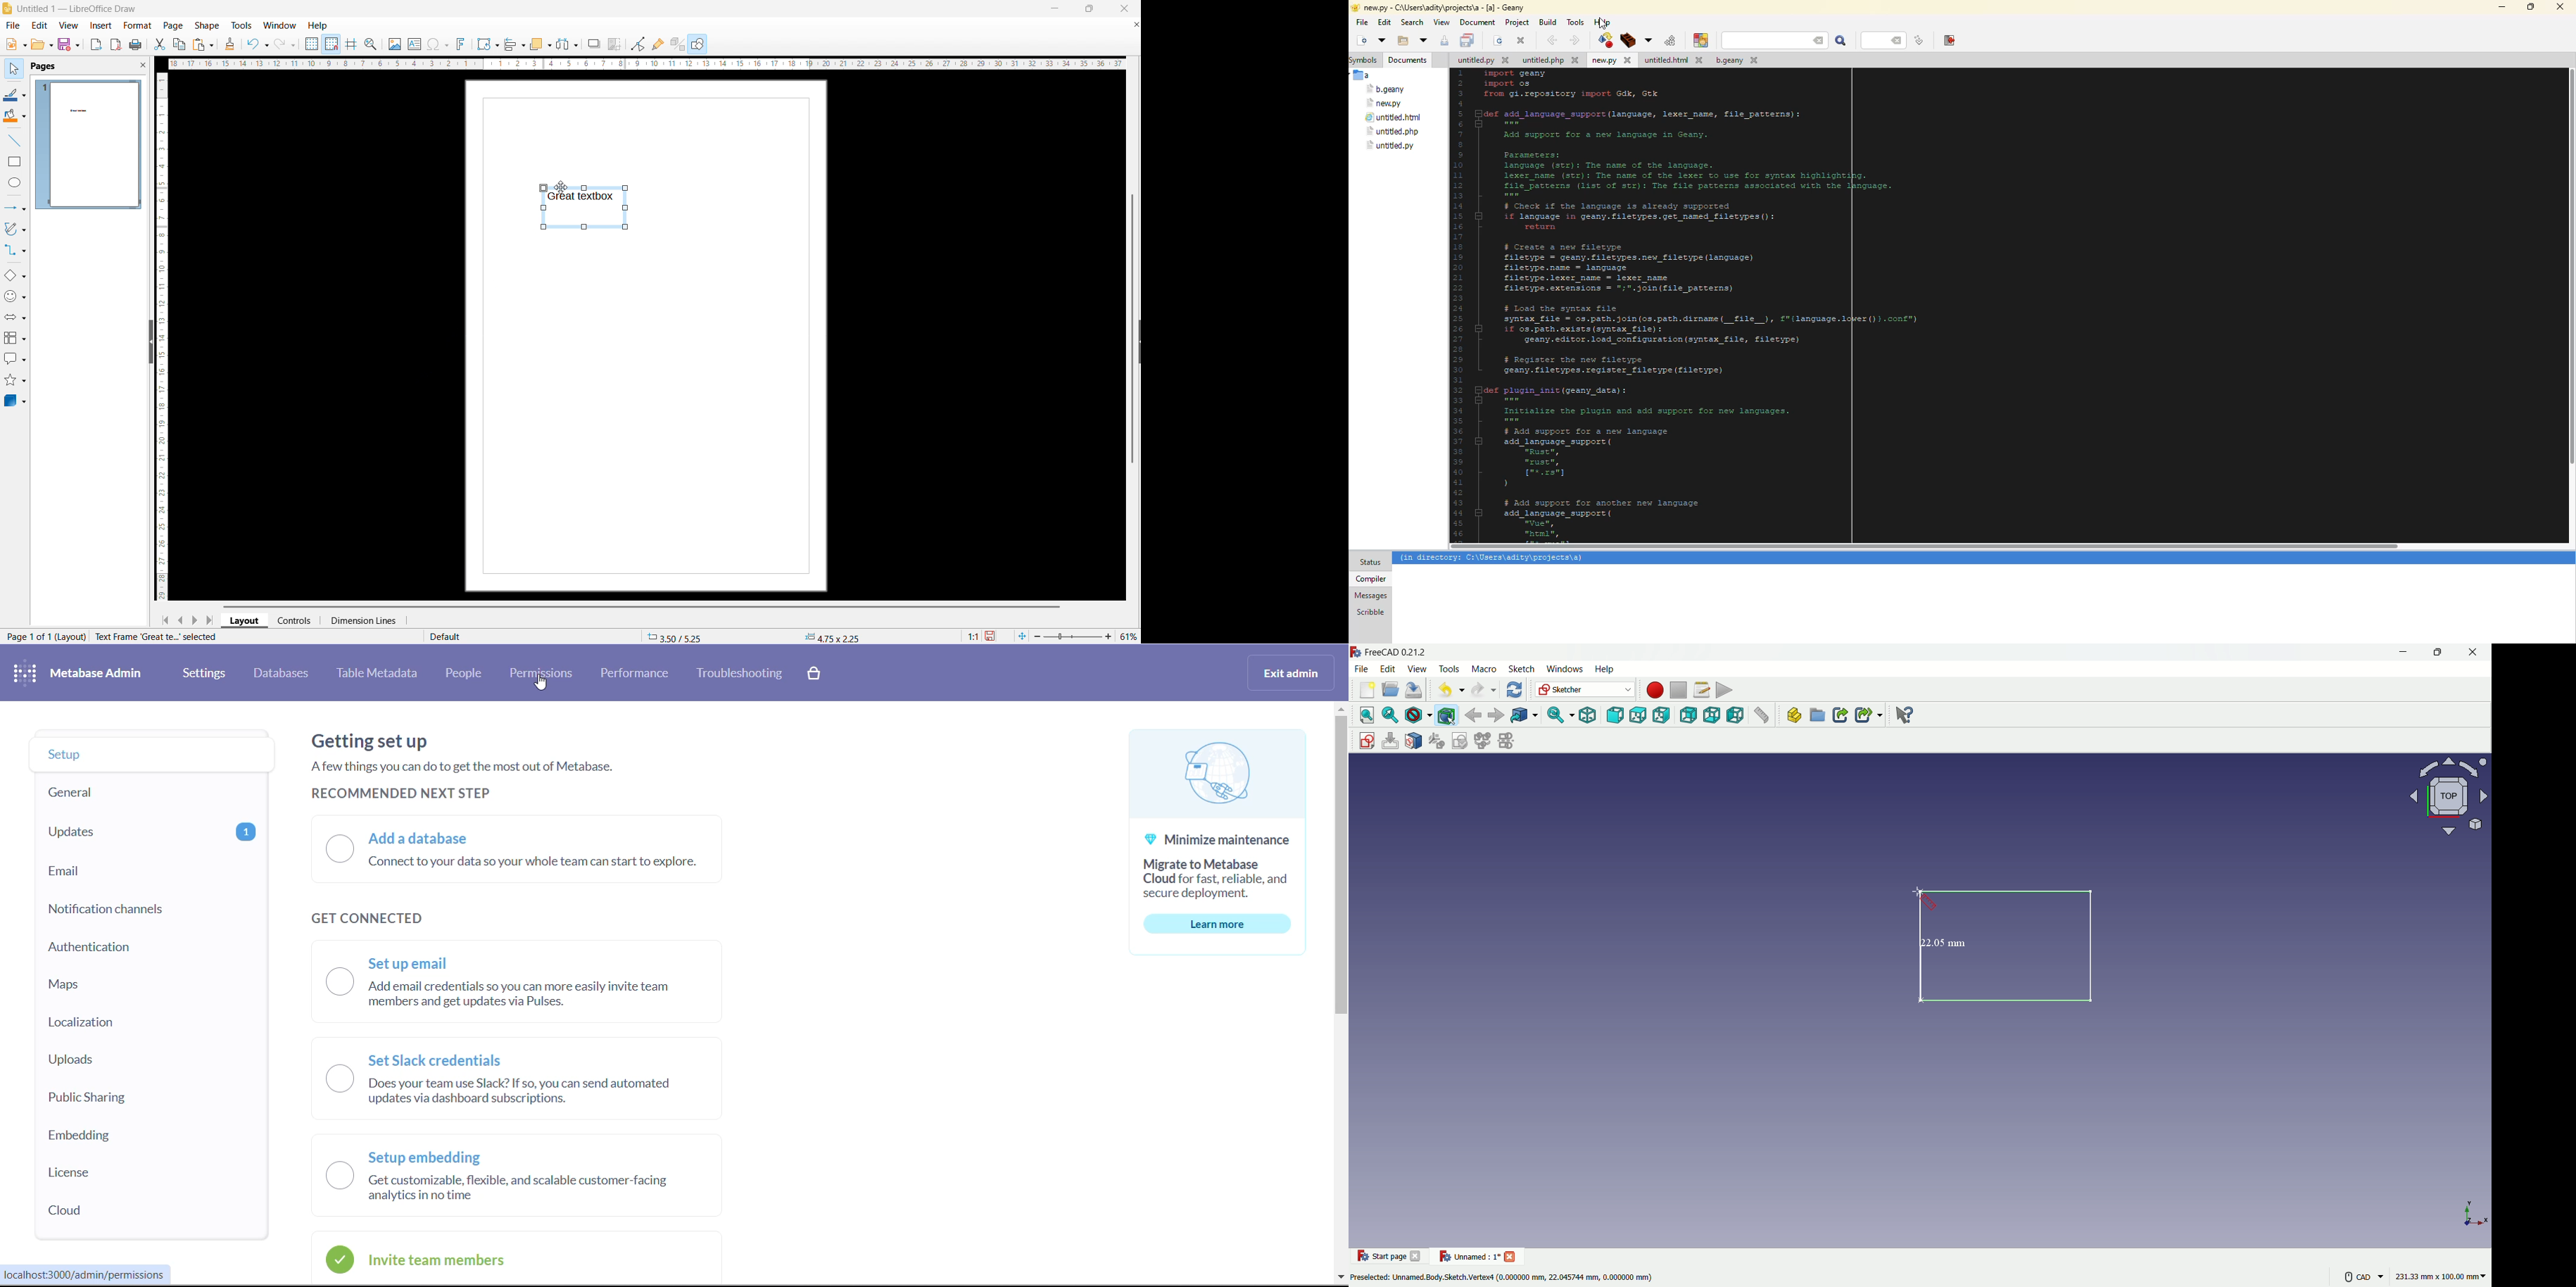  Describe the element at coordinates (1448, 715) in the screenshot. I see `bounding box` at that location.